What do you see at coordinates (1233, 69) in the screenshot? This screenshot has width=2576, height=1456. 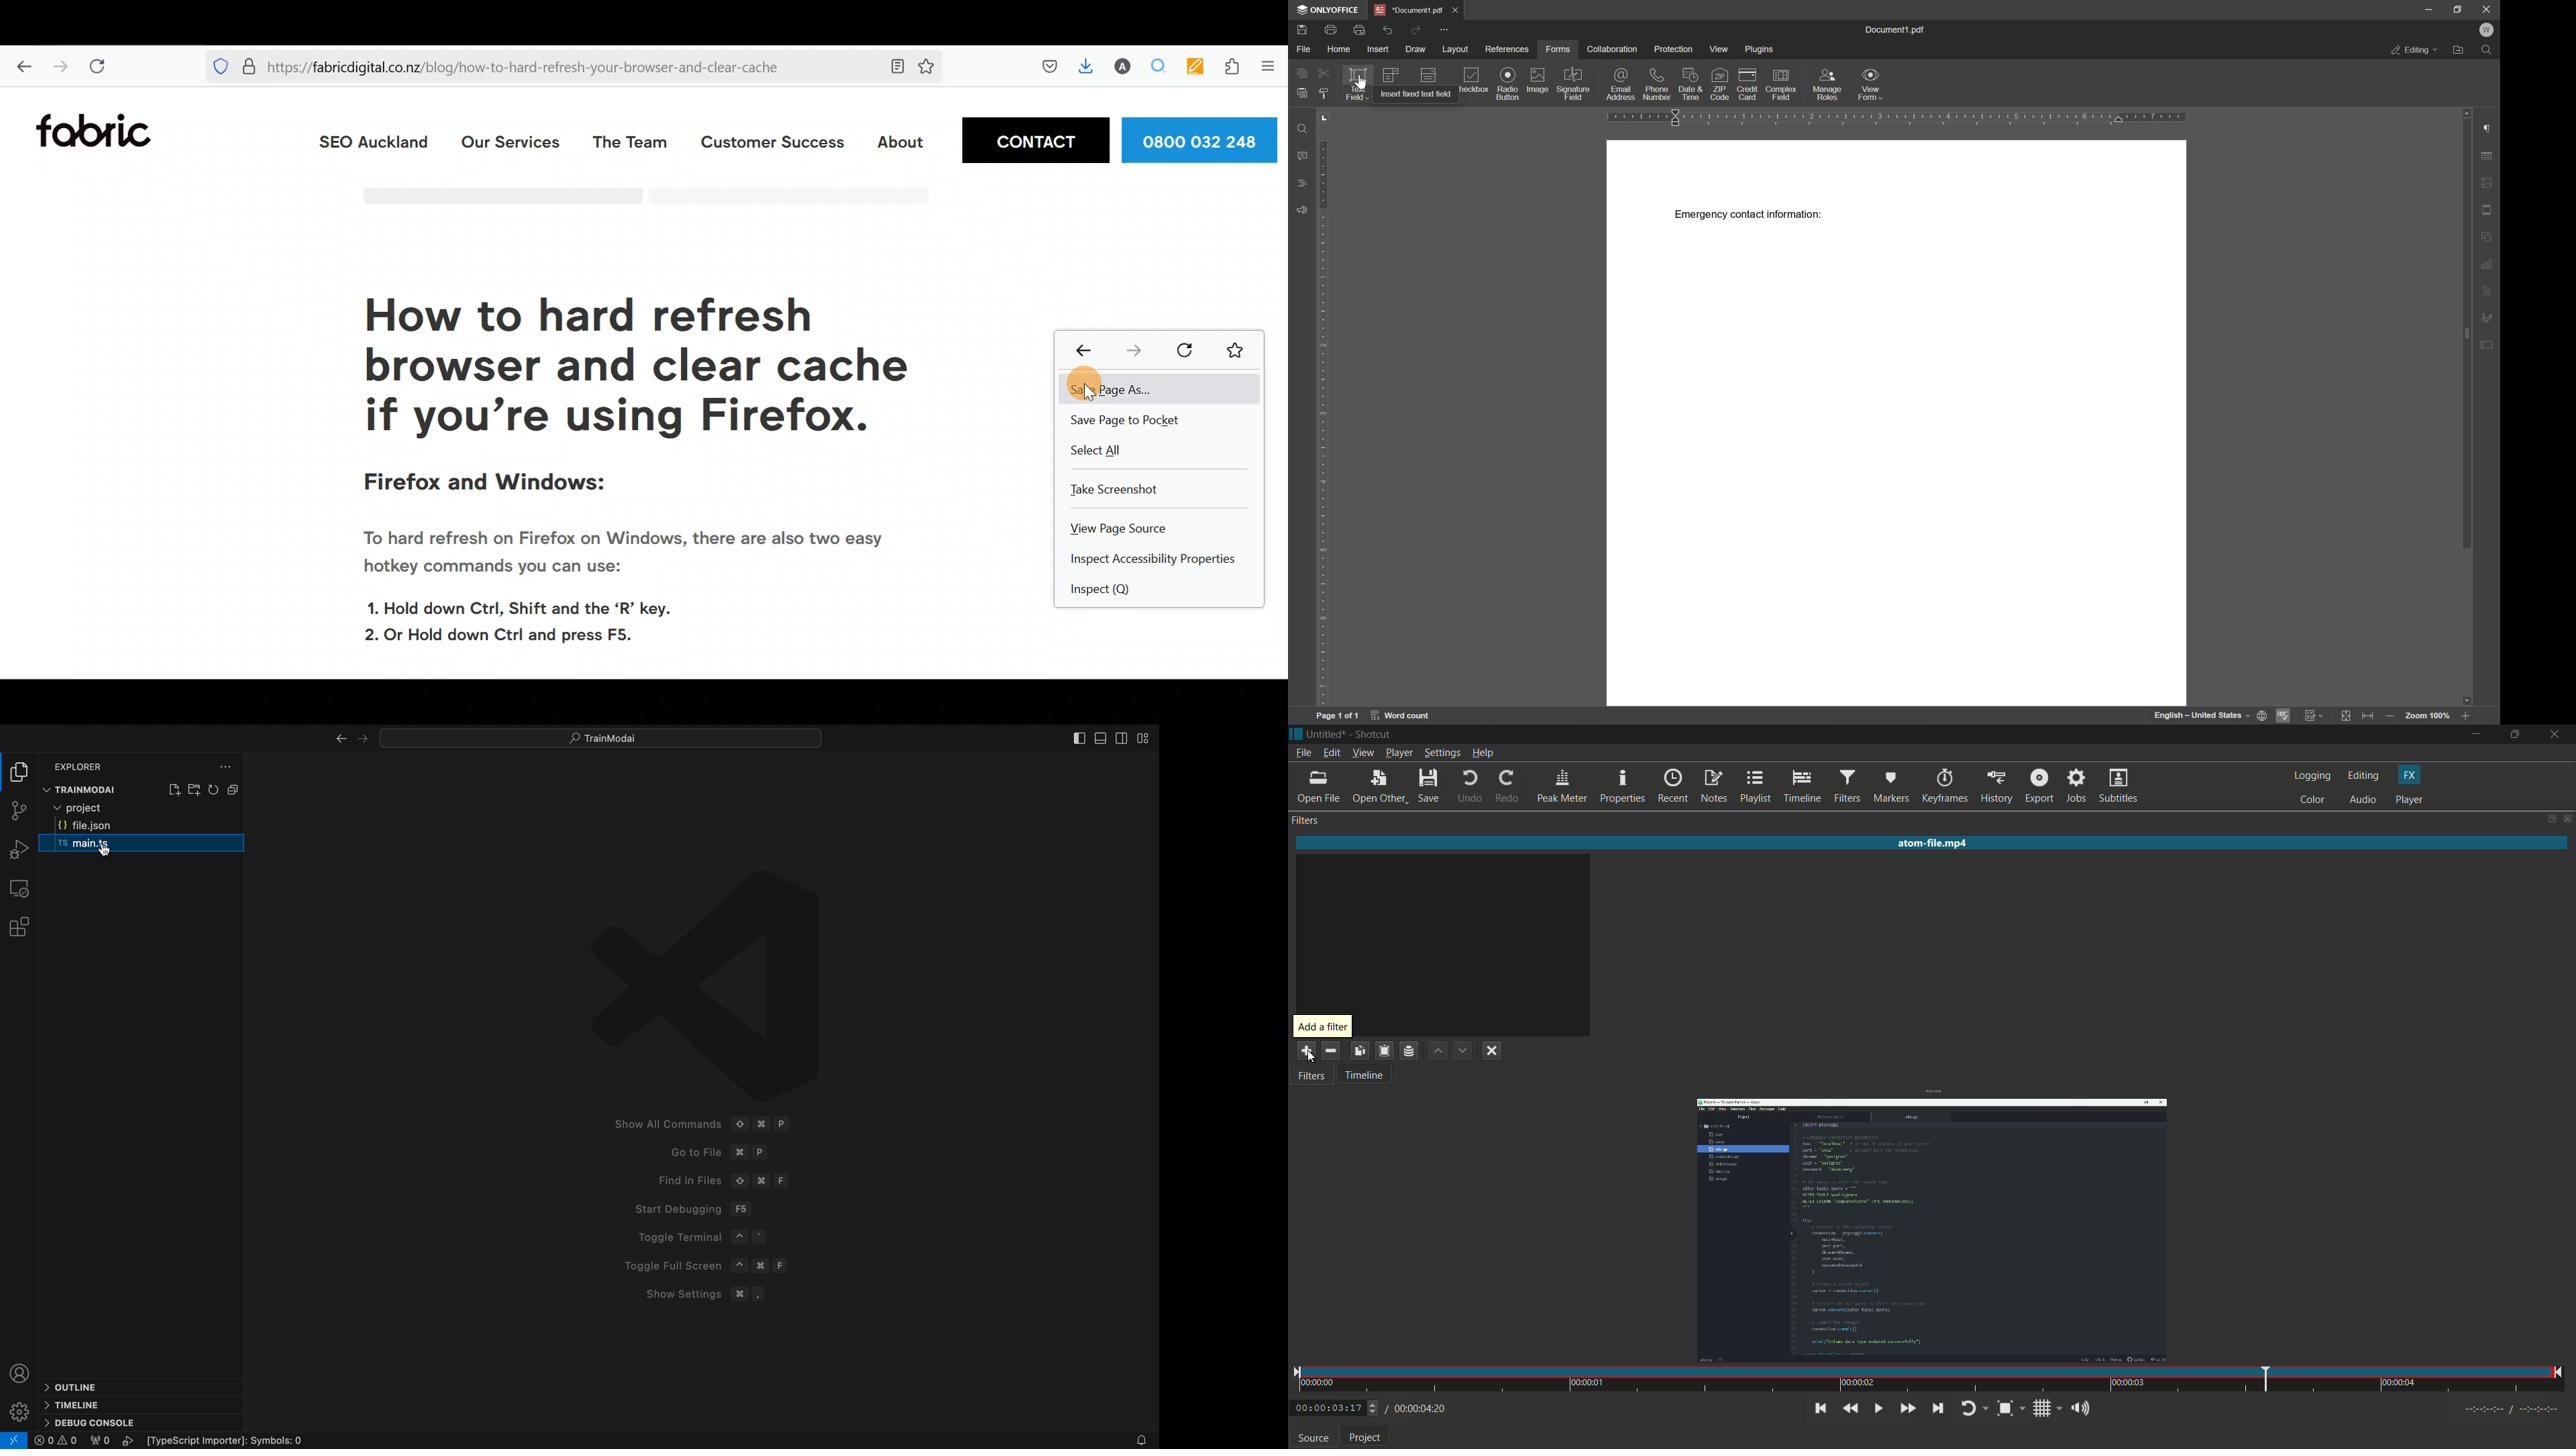 I see `Extension` at bounding box center [1233, 69].